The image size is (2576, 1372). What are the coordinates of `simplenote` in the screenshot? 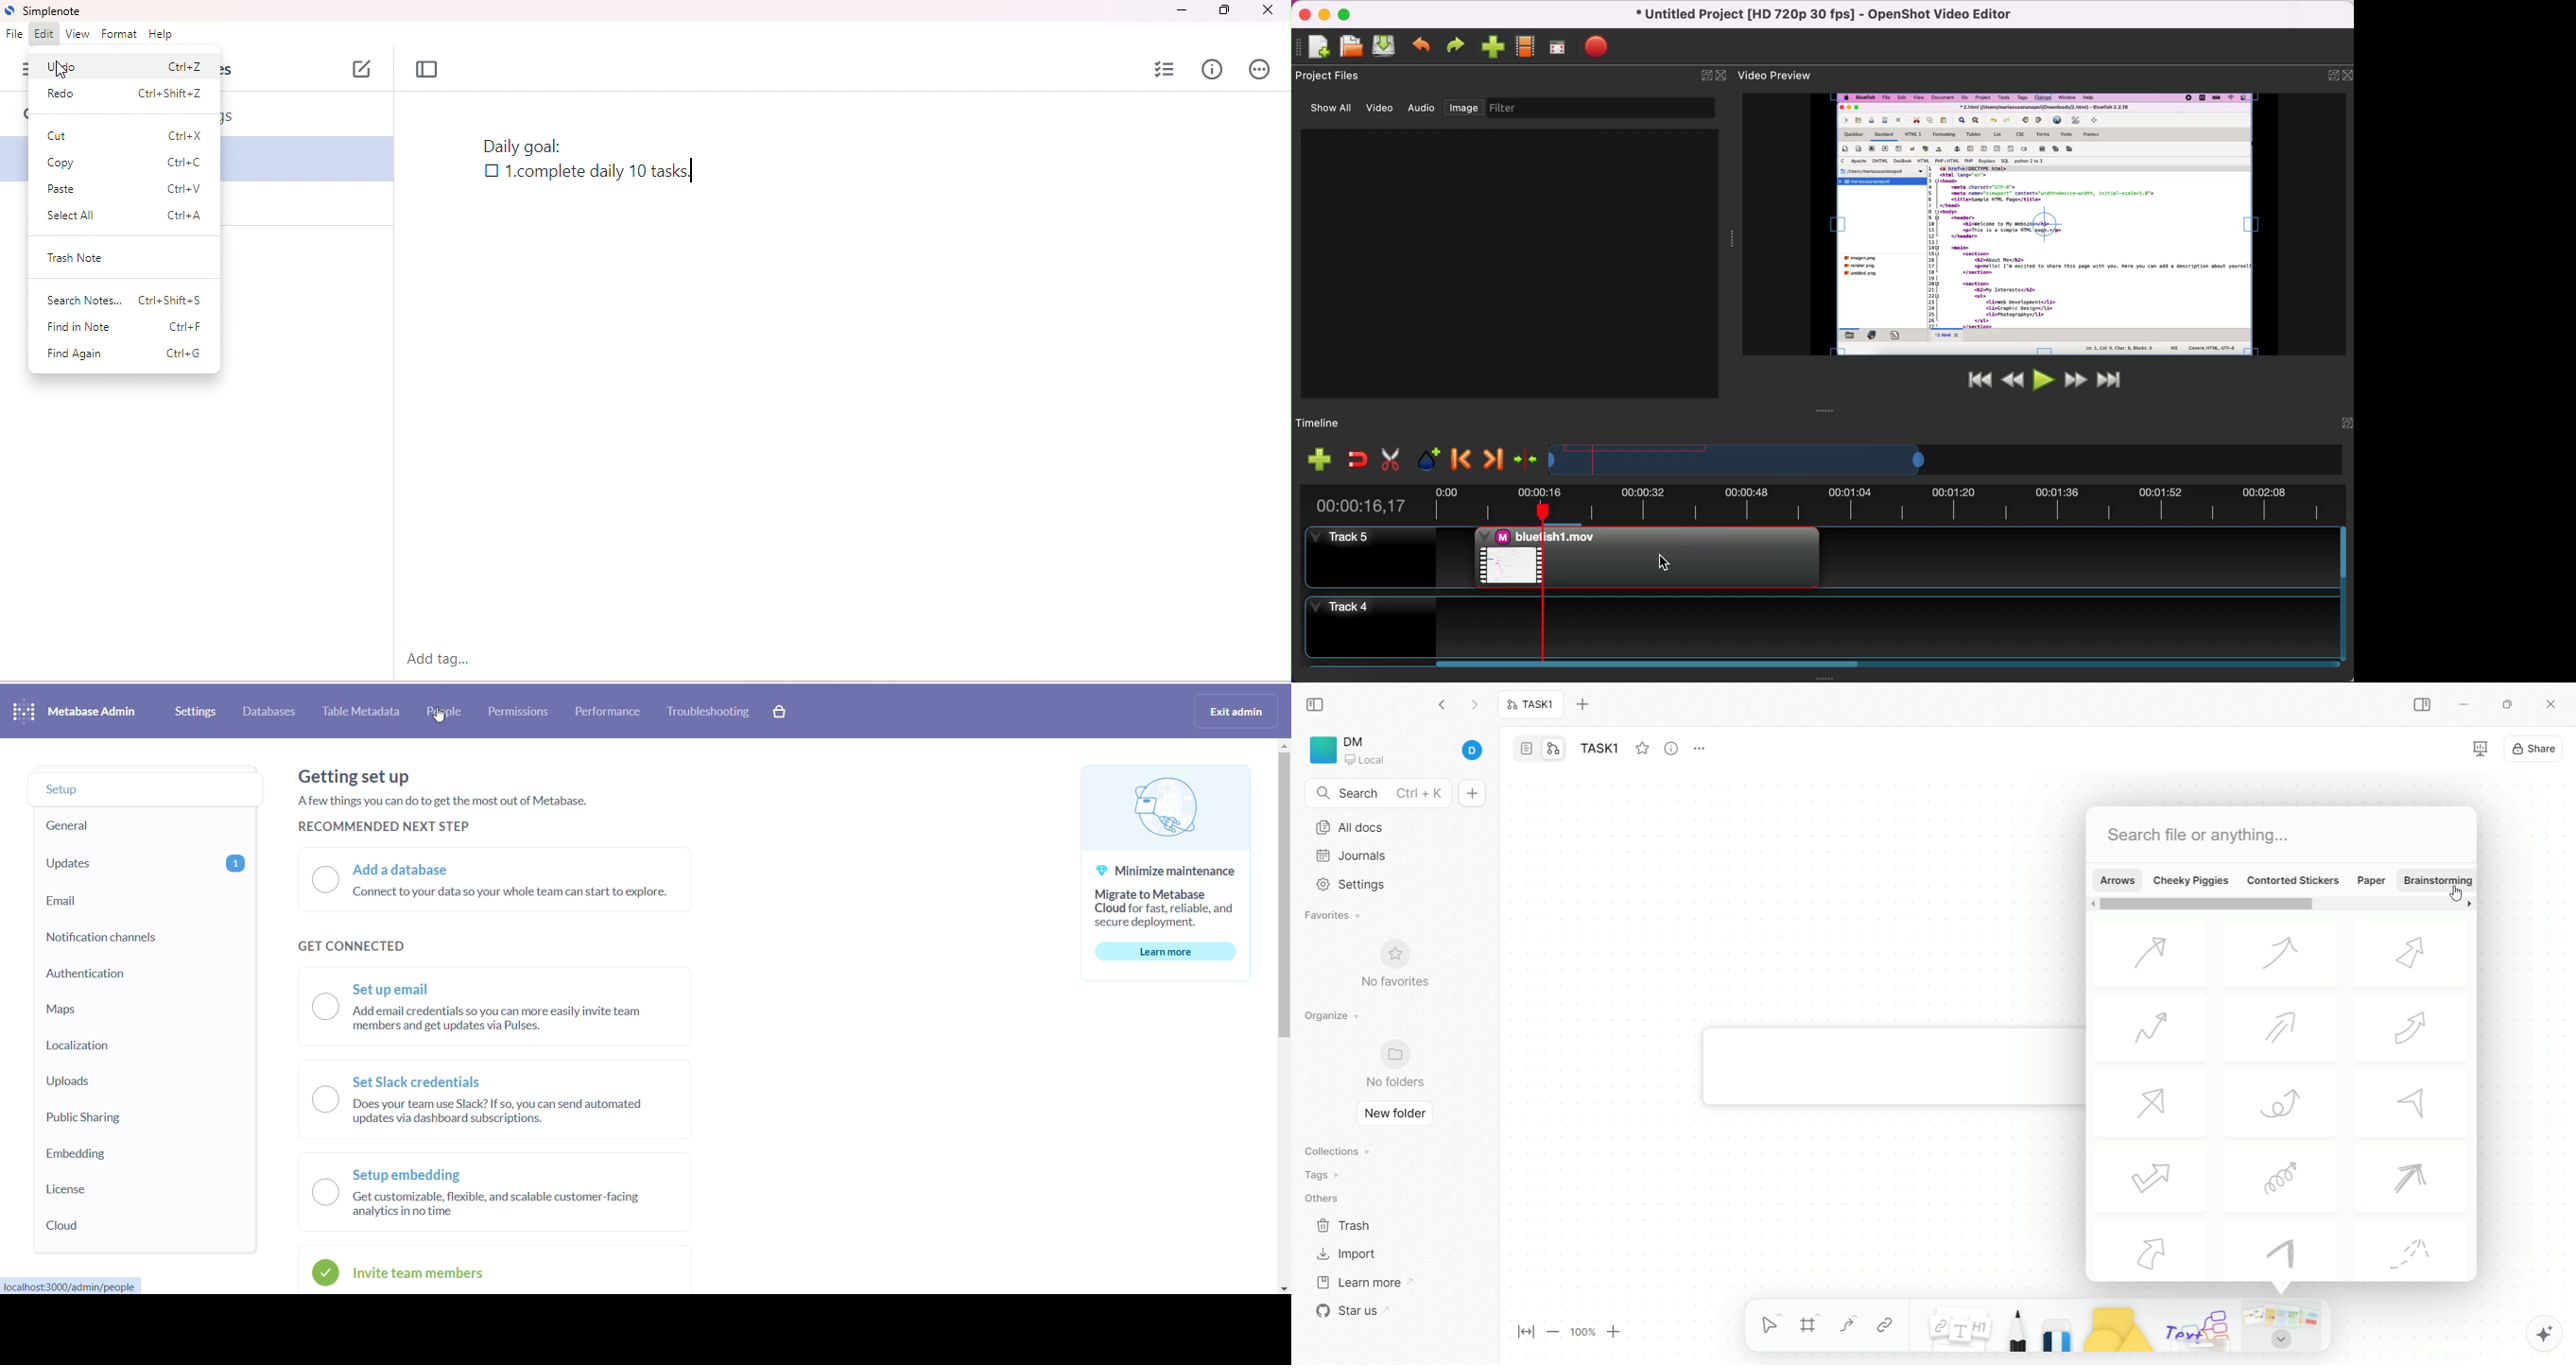 It's located at (52, 12).